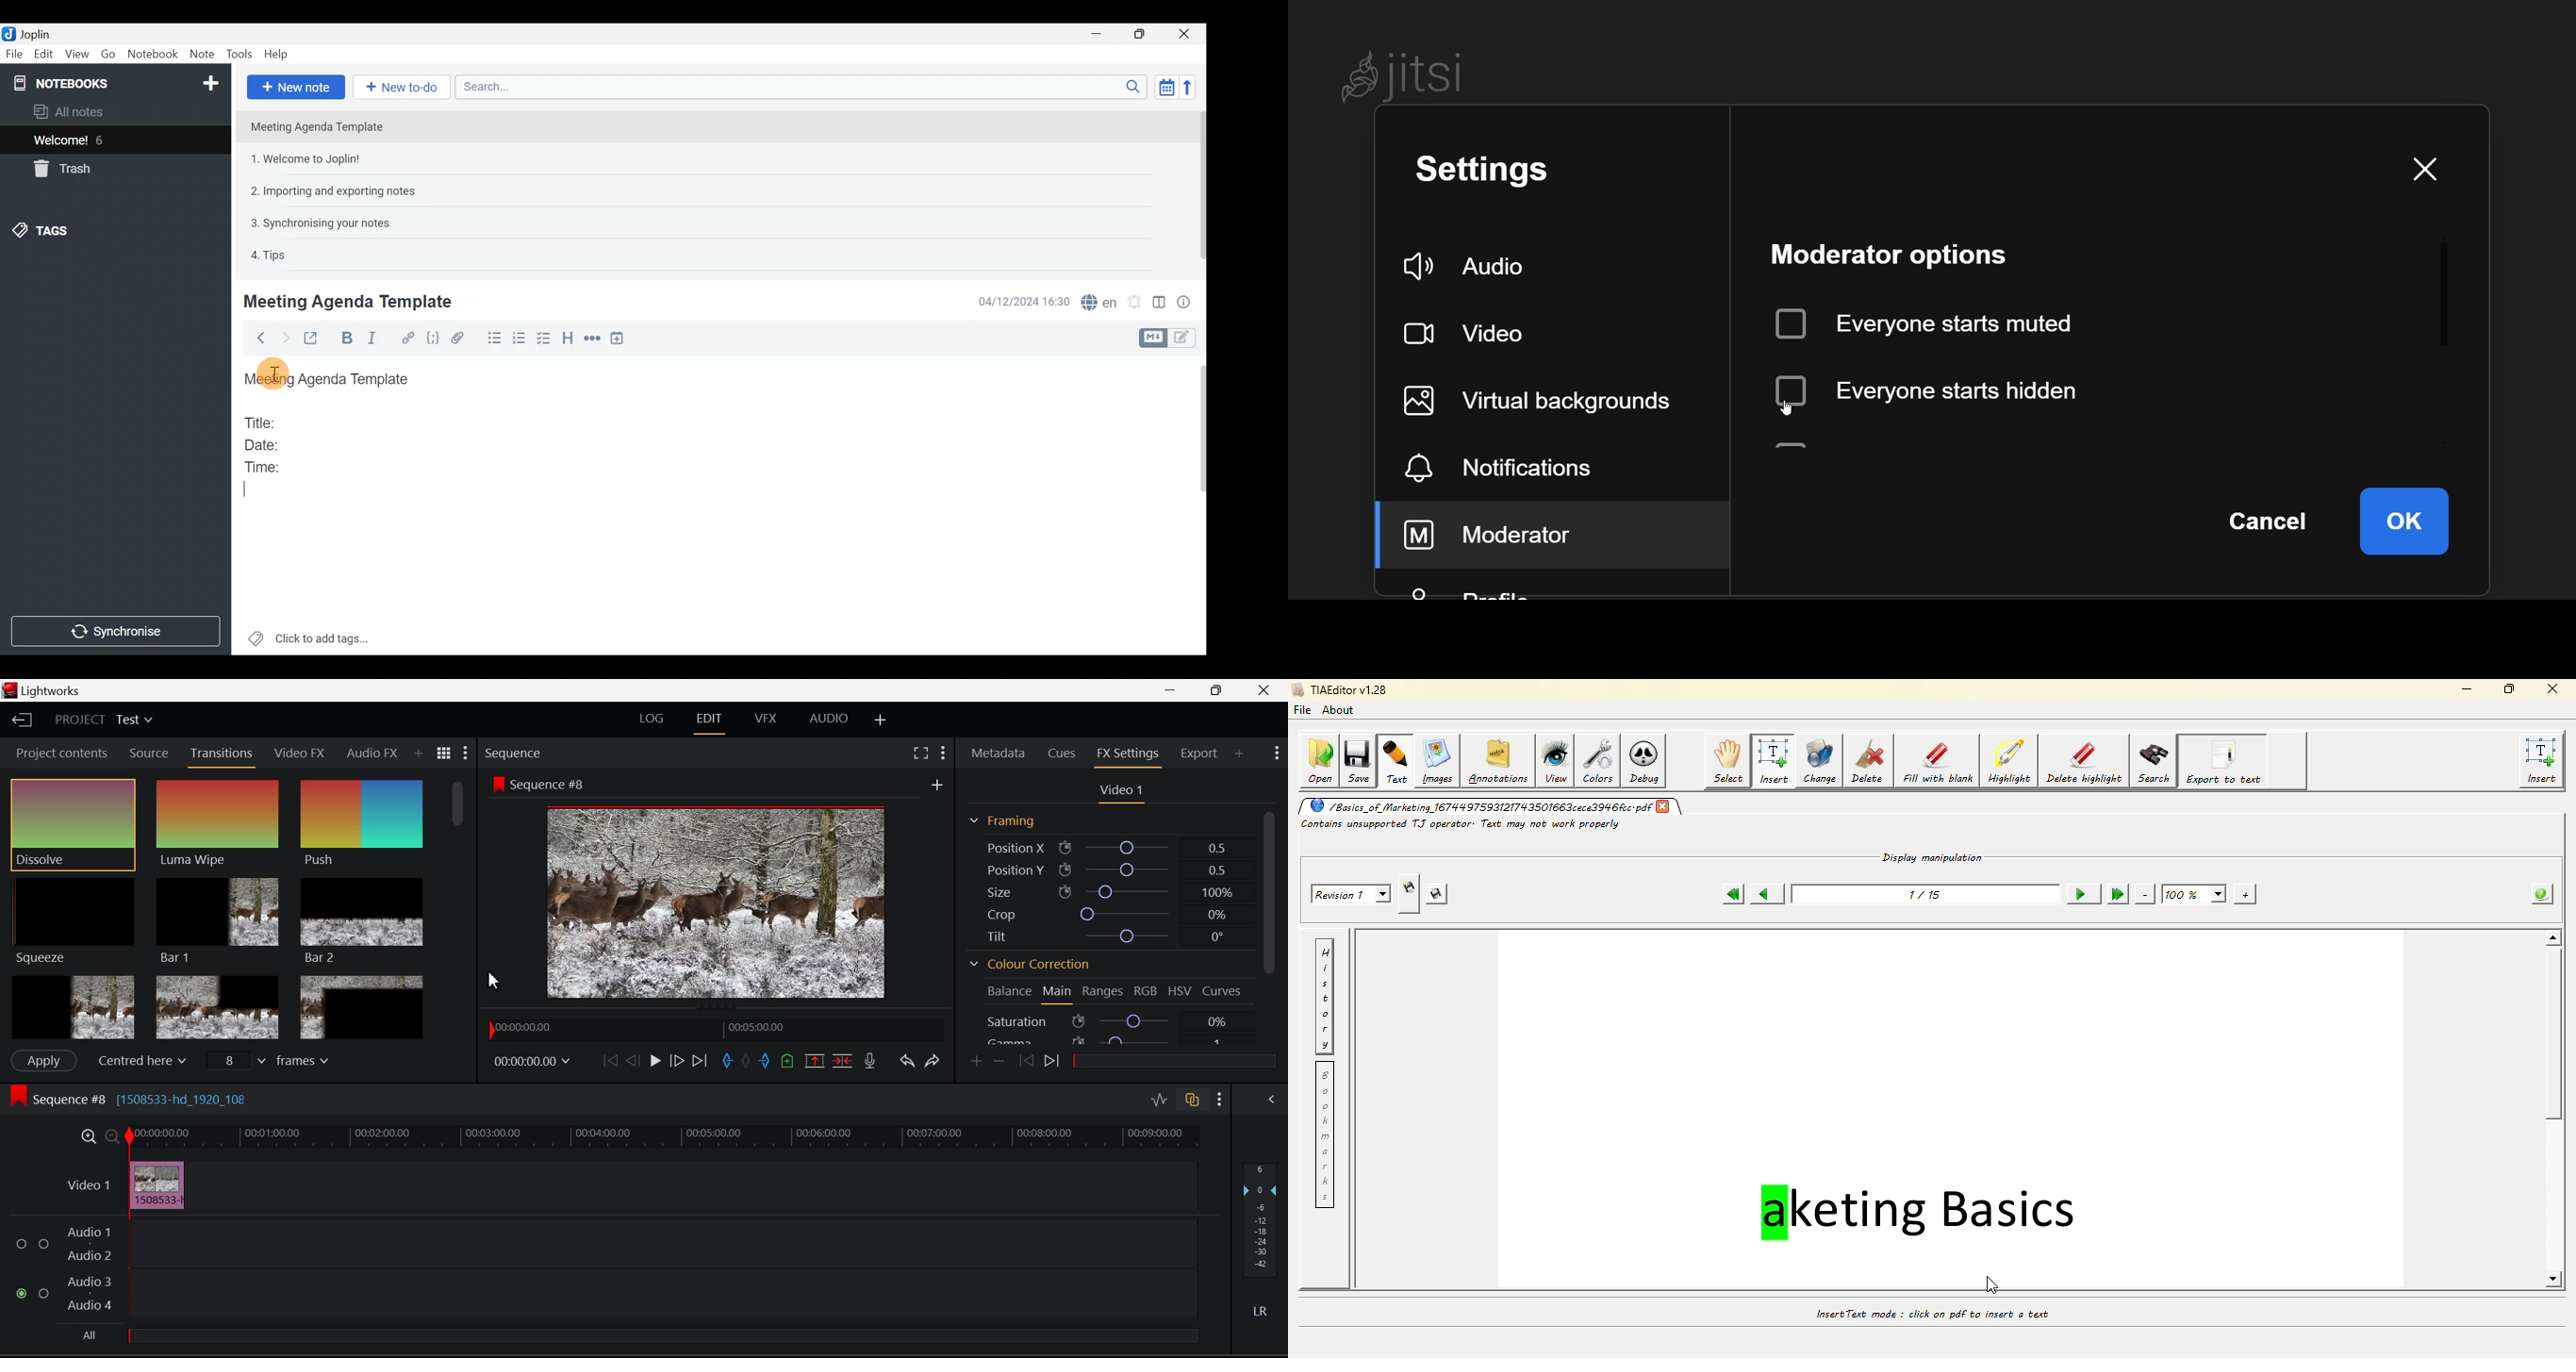  What do you see at coordinates (1140, 35) in the screenshot?
I see `Maximise` at bounding box center [1140, 35].